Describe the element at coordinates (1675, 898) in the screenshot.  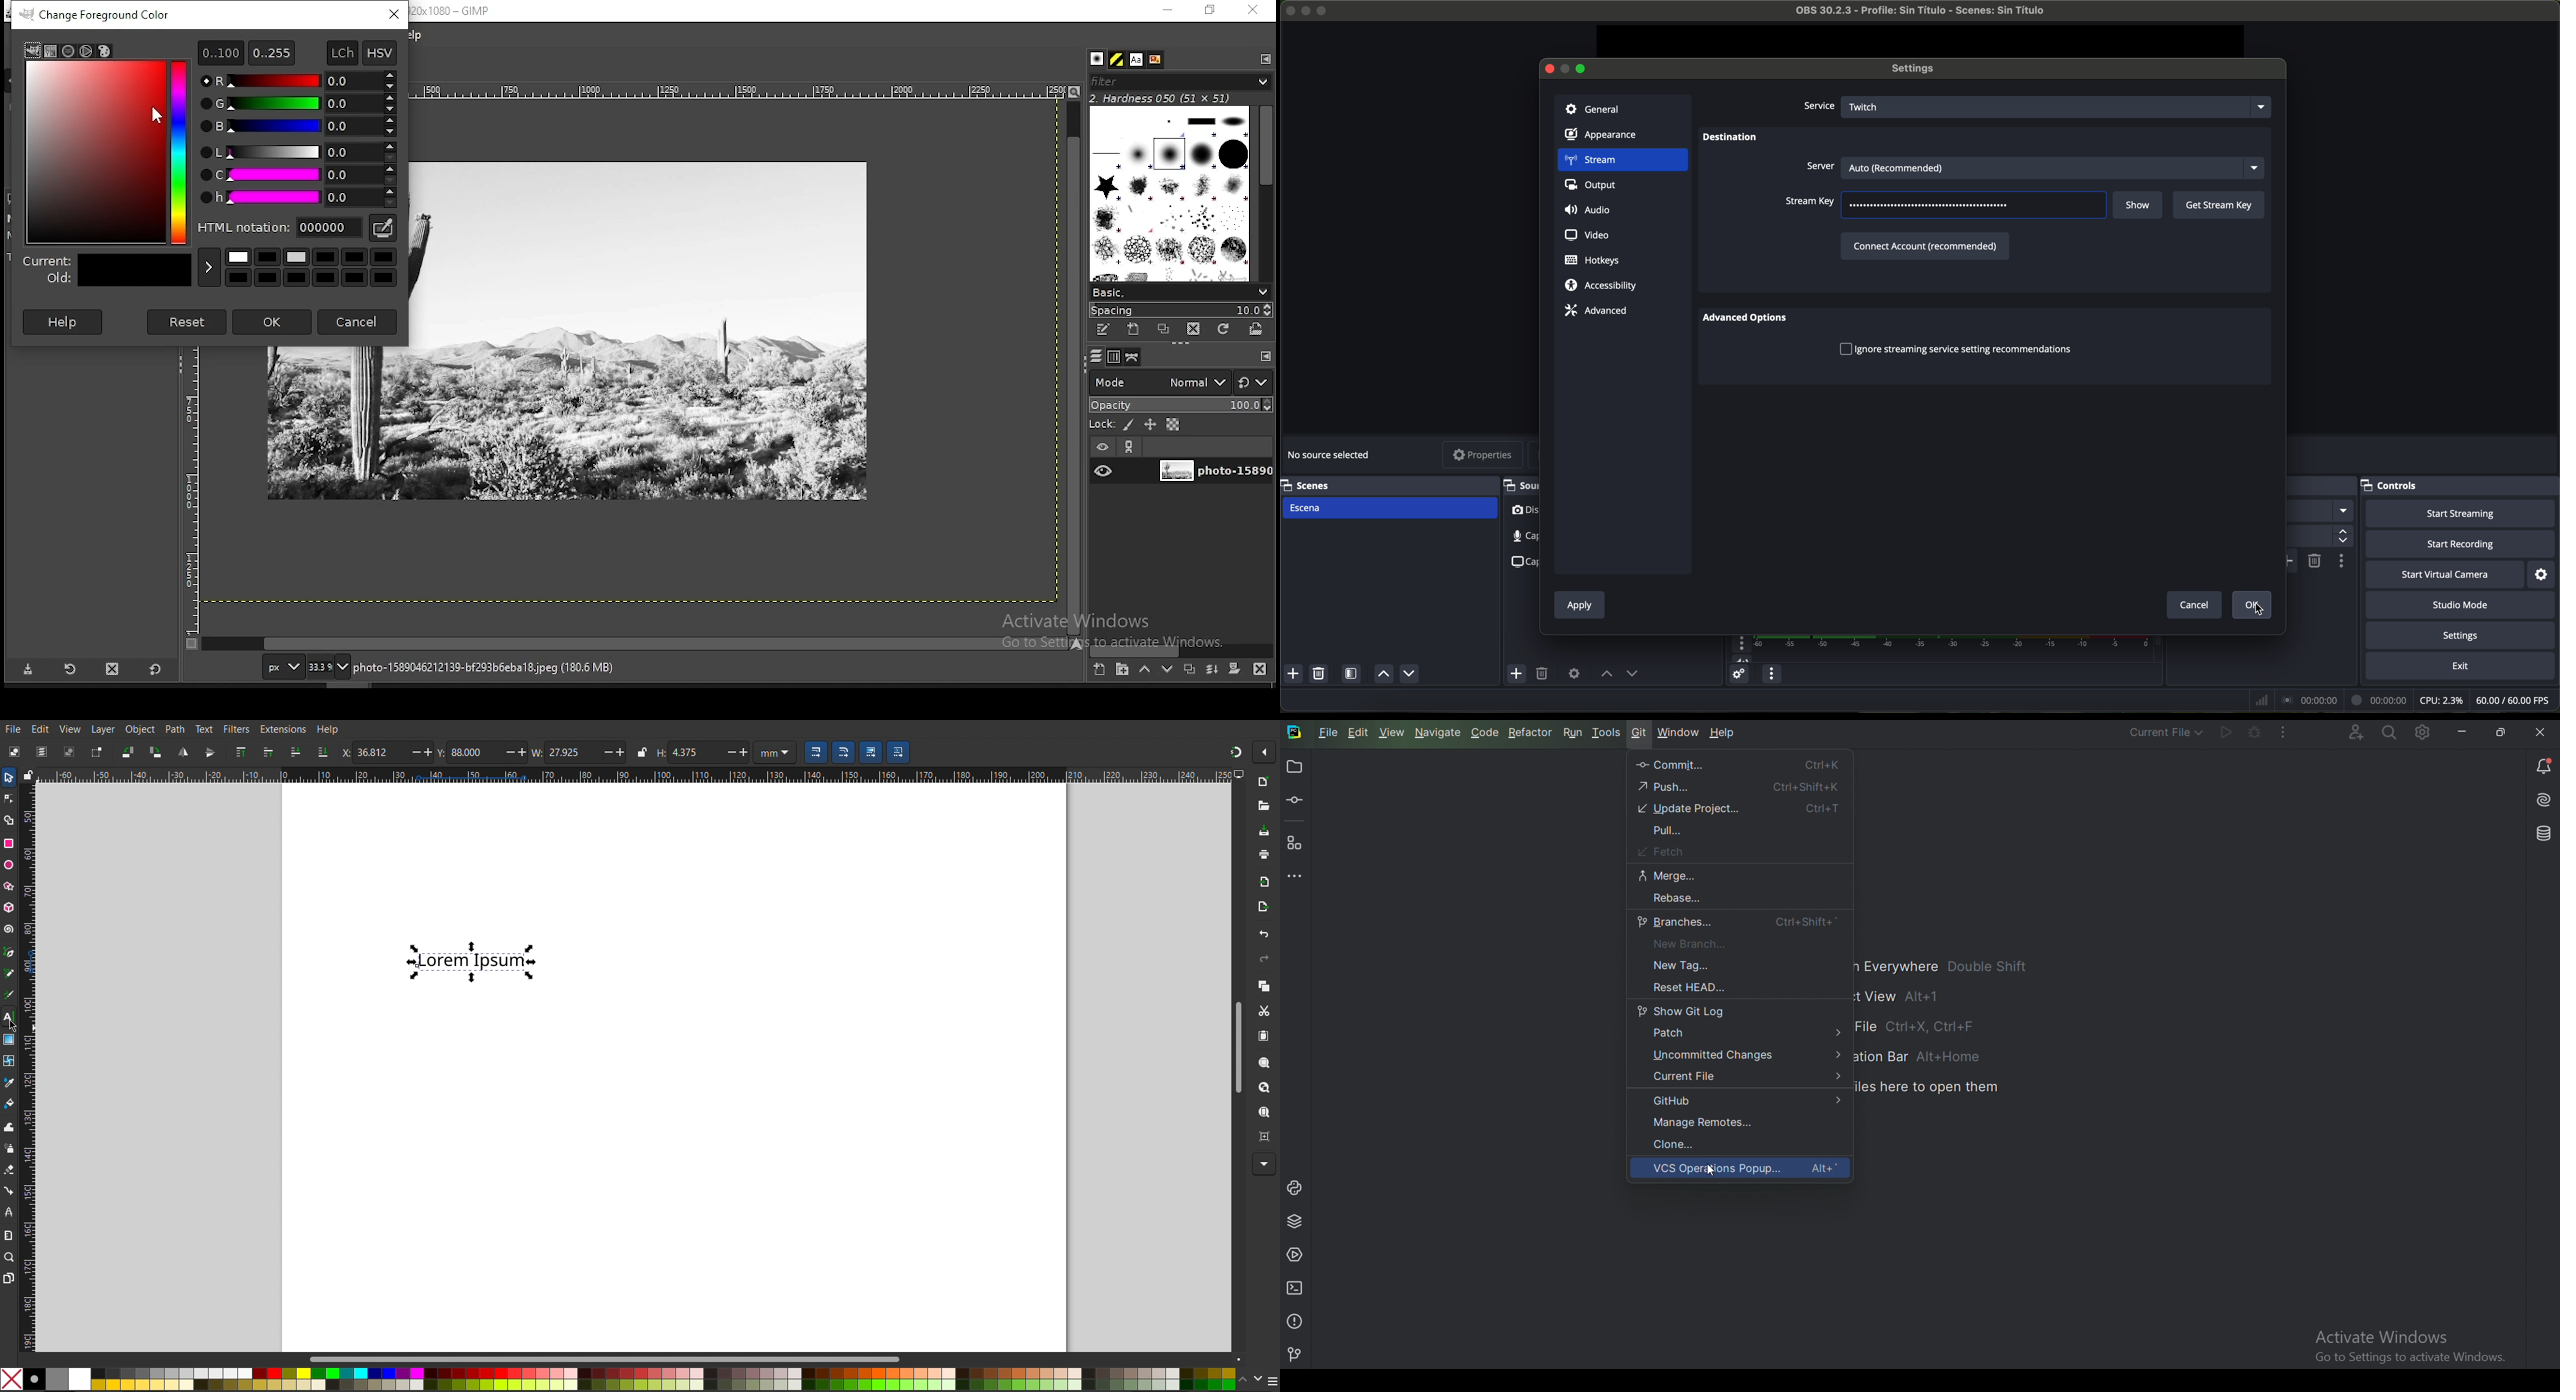
I see `Rebase` at that location.